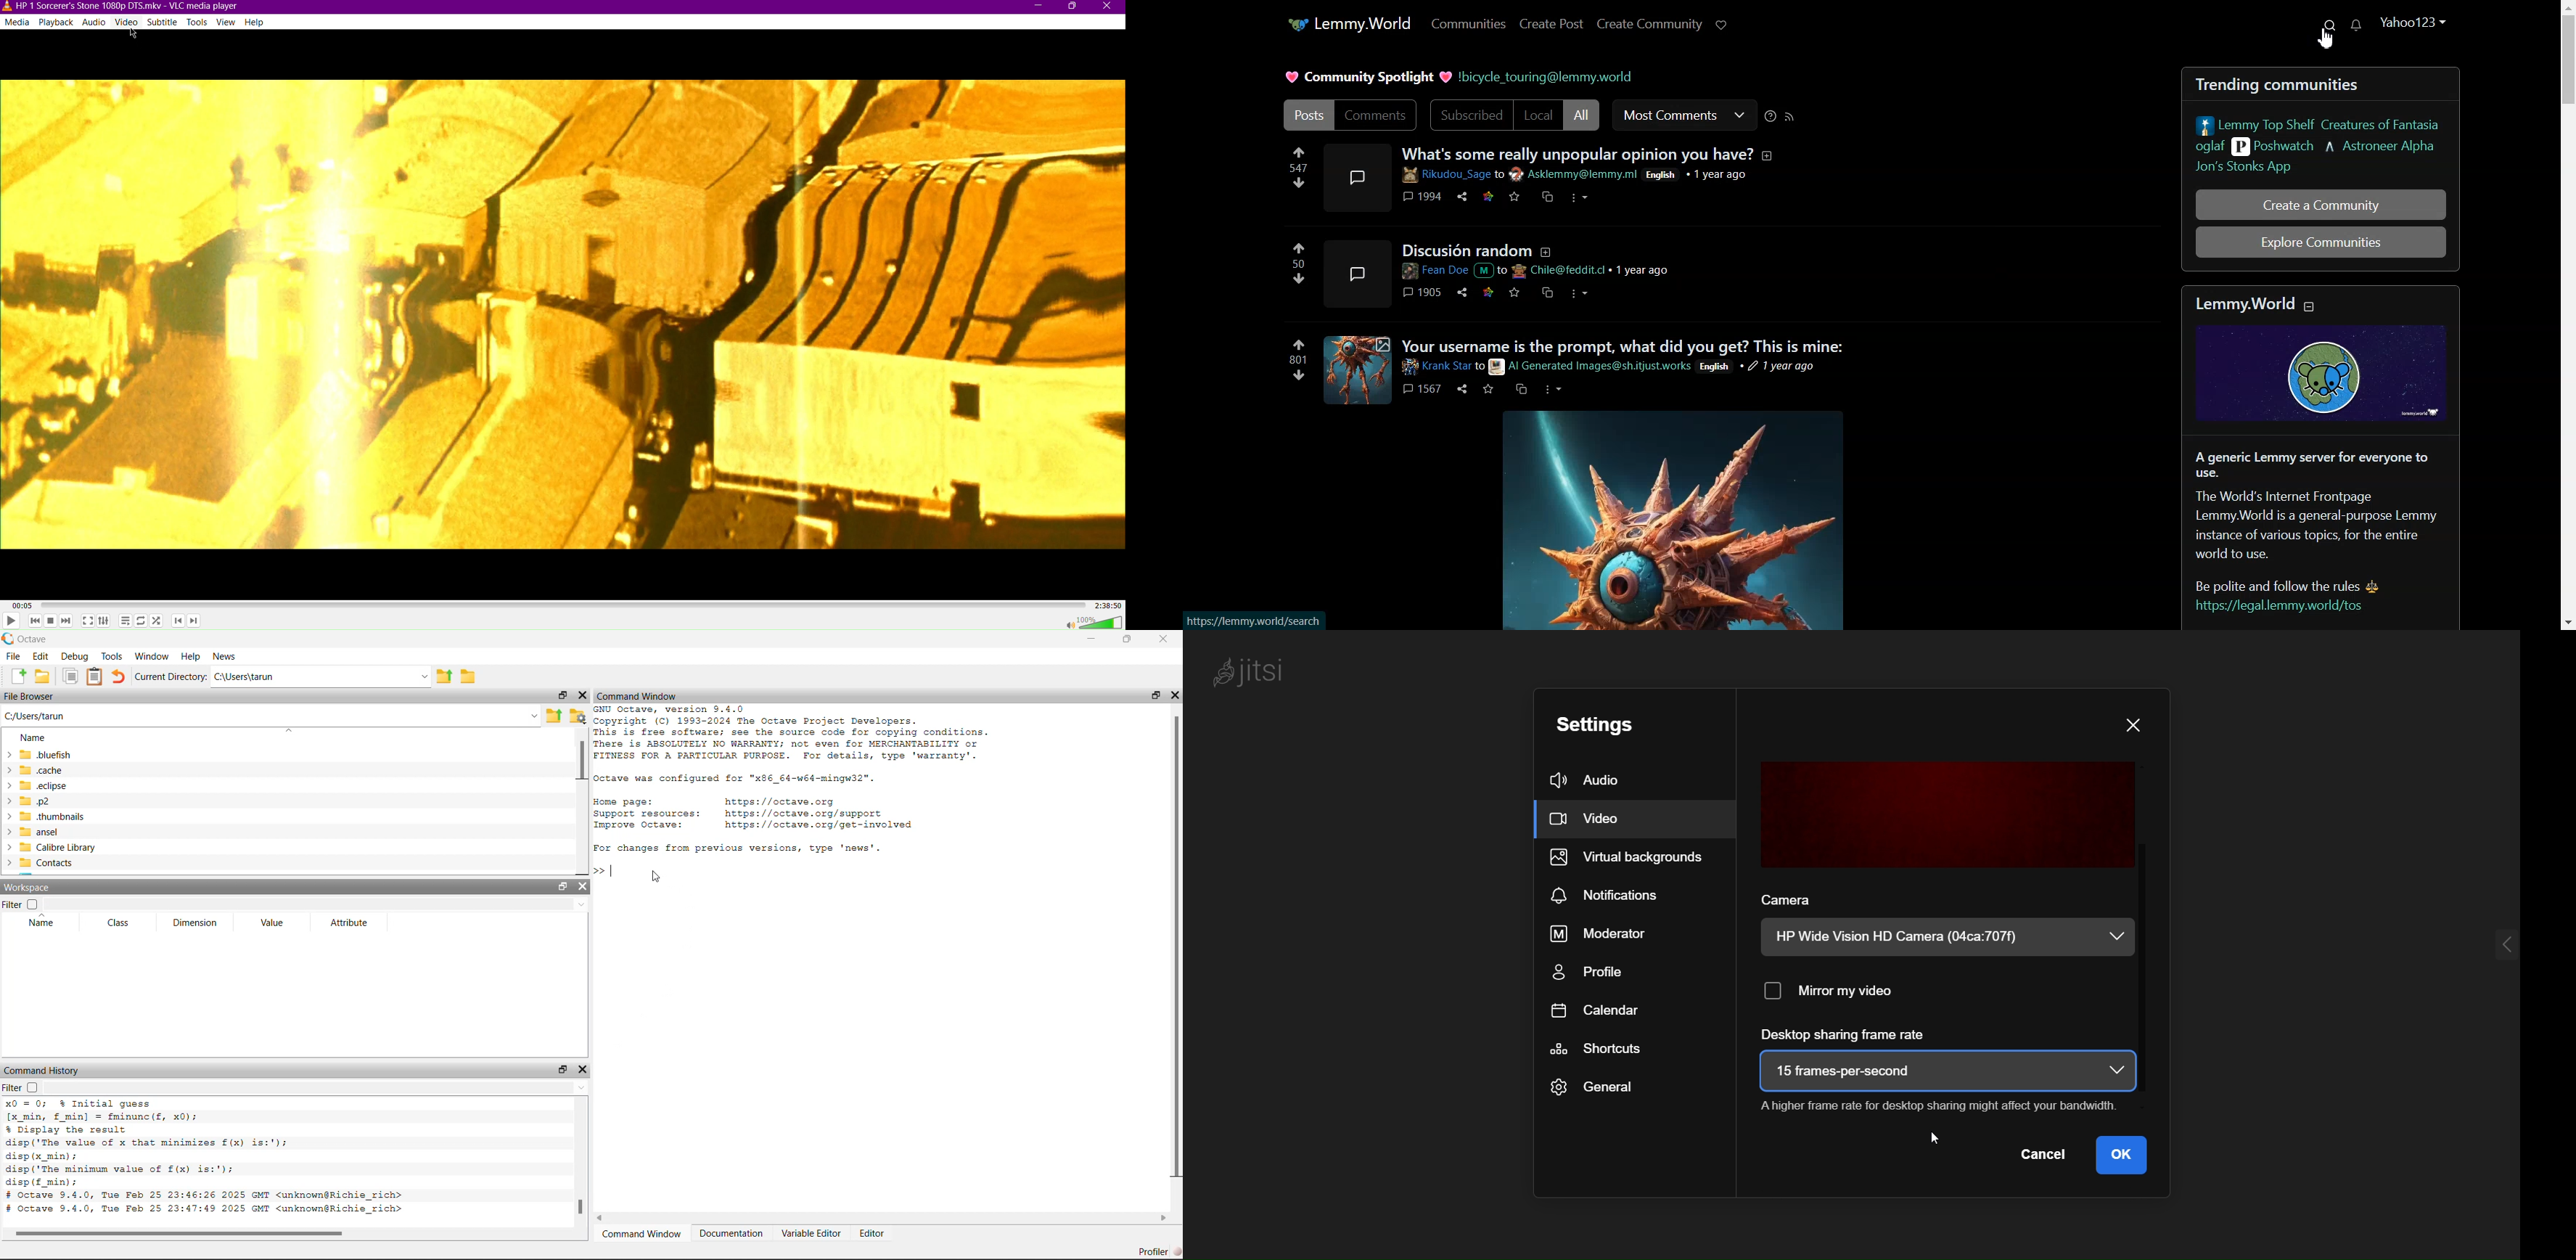 The width and height of the screenshot is (2576, 1260). I want to click on Editor, so click(877, 1232).